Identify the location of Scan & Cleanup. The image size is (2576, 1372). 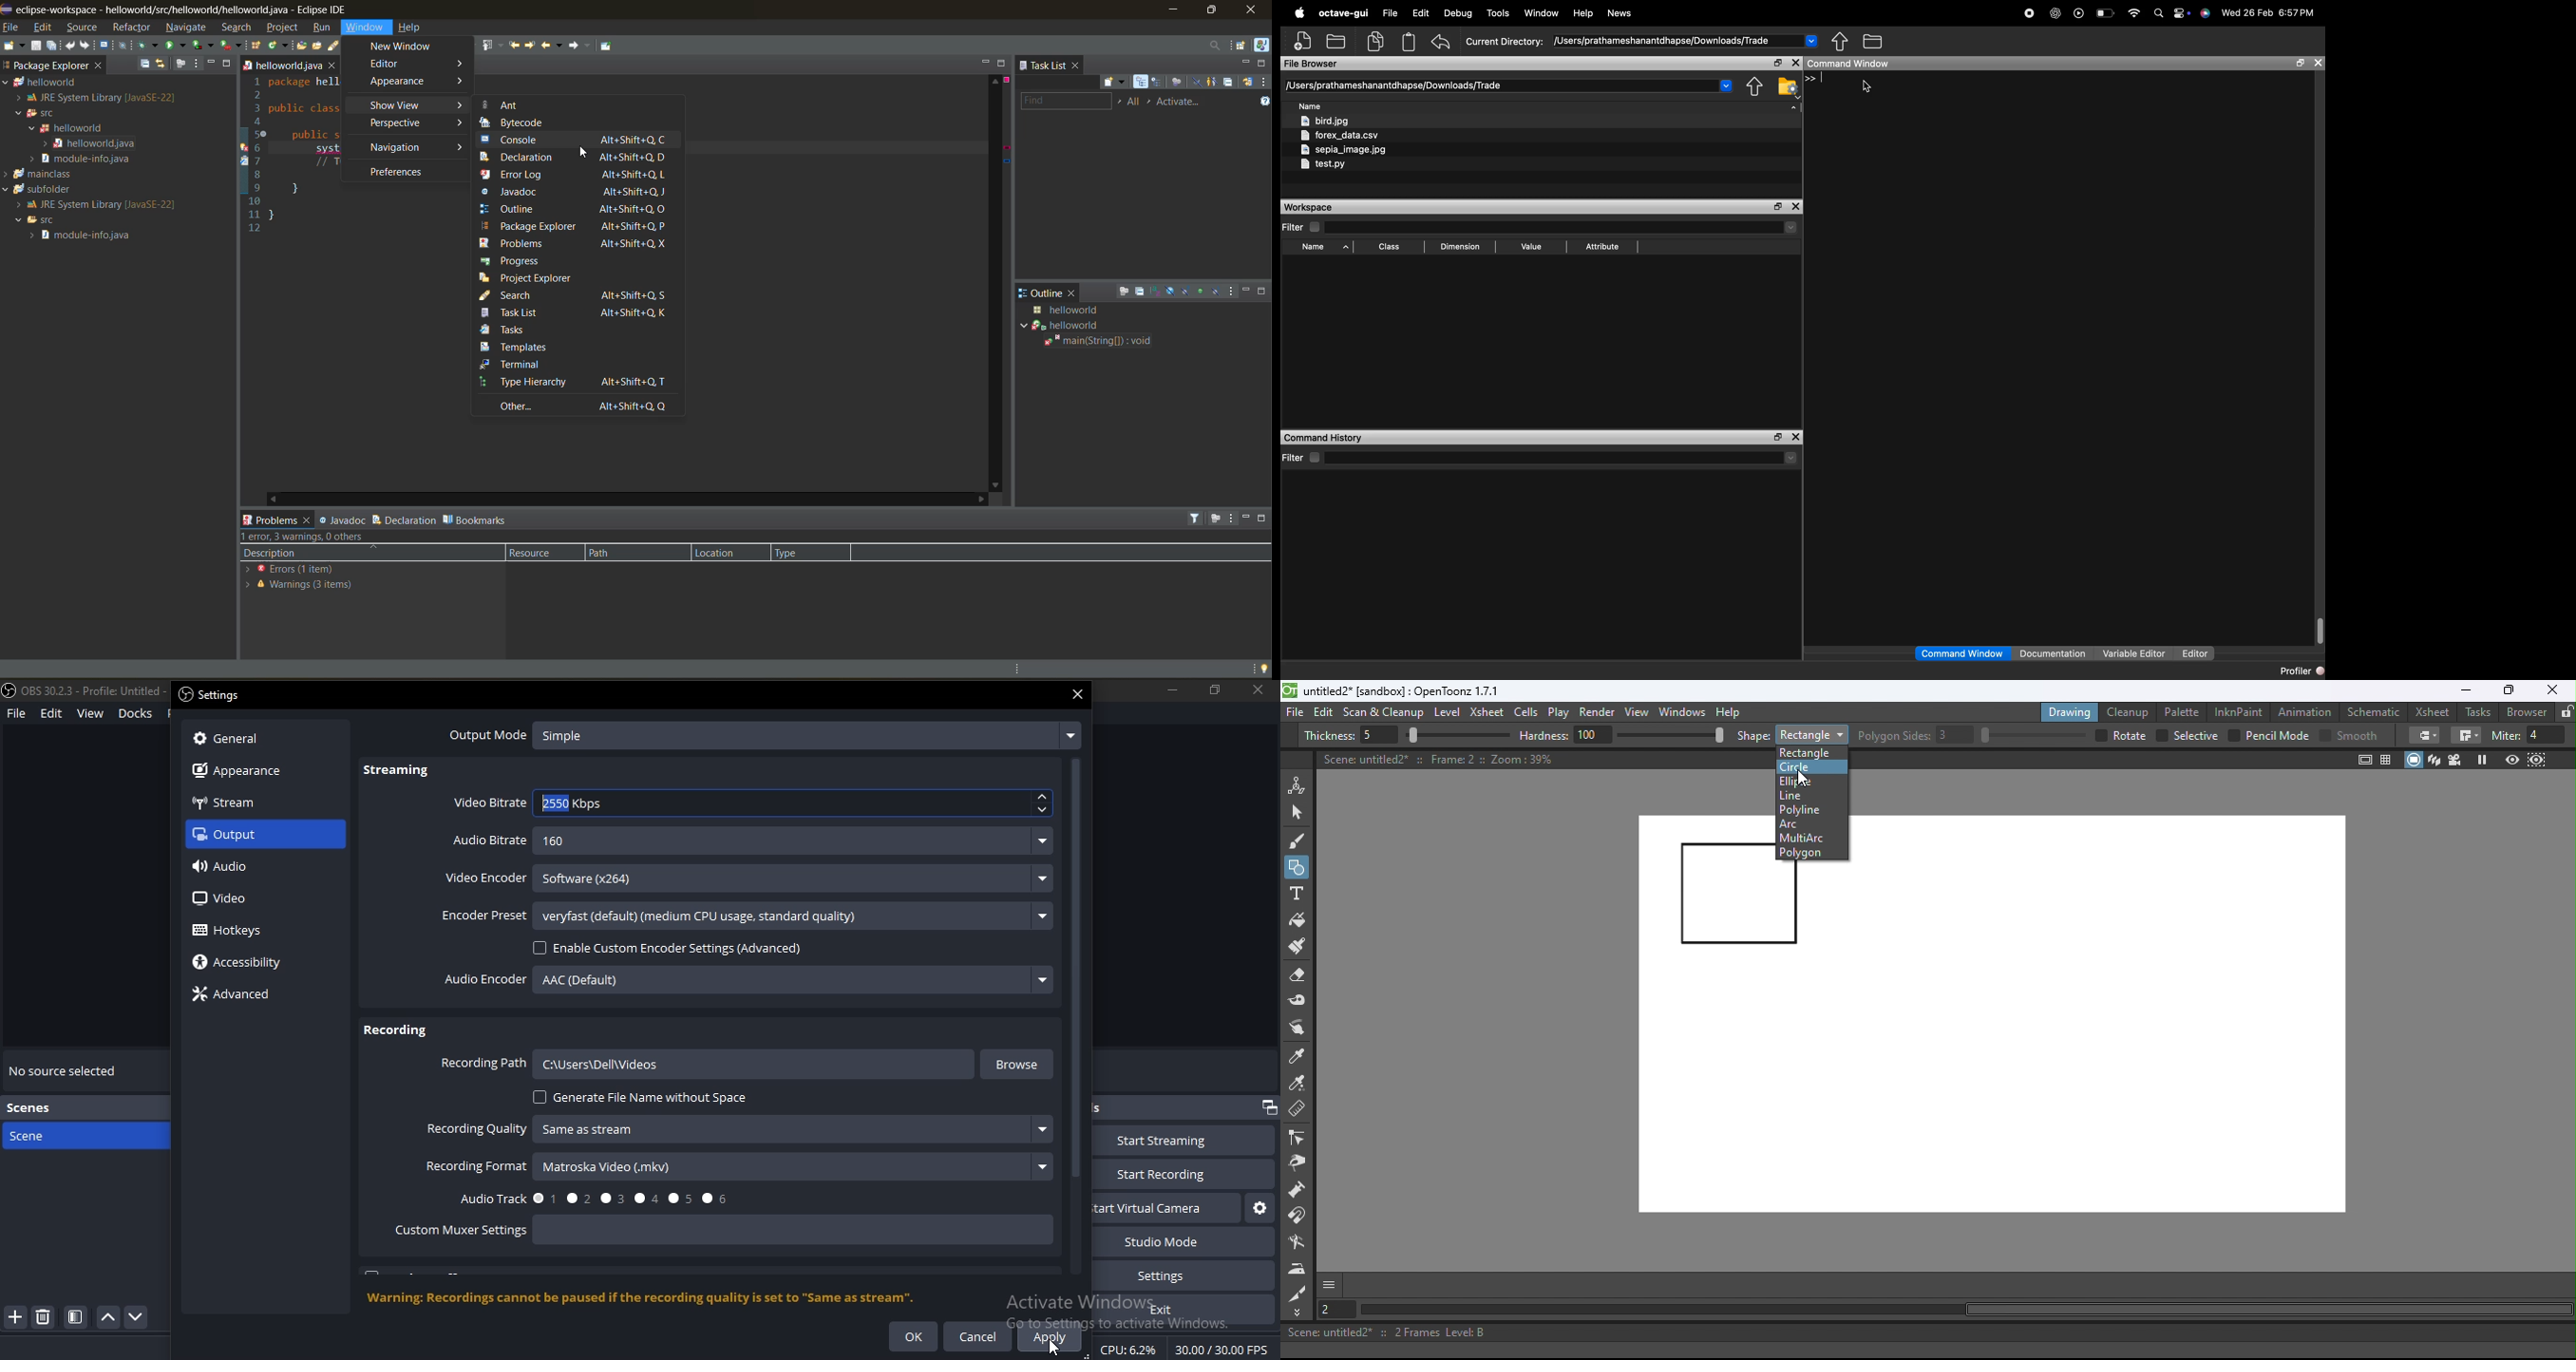
(1384, 714).